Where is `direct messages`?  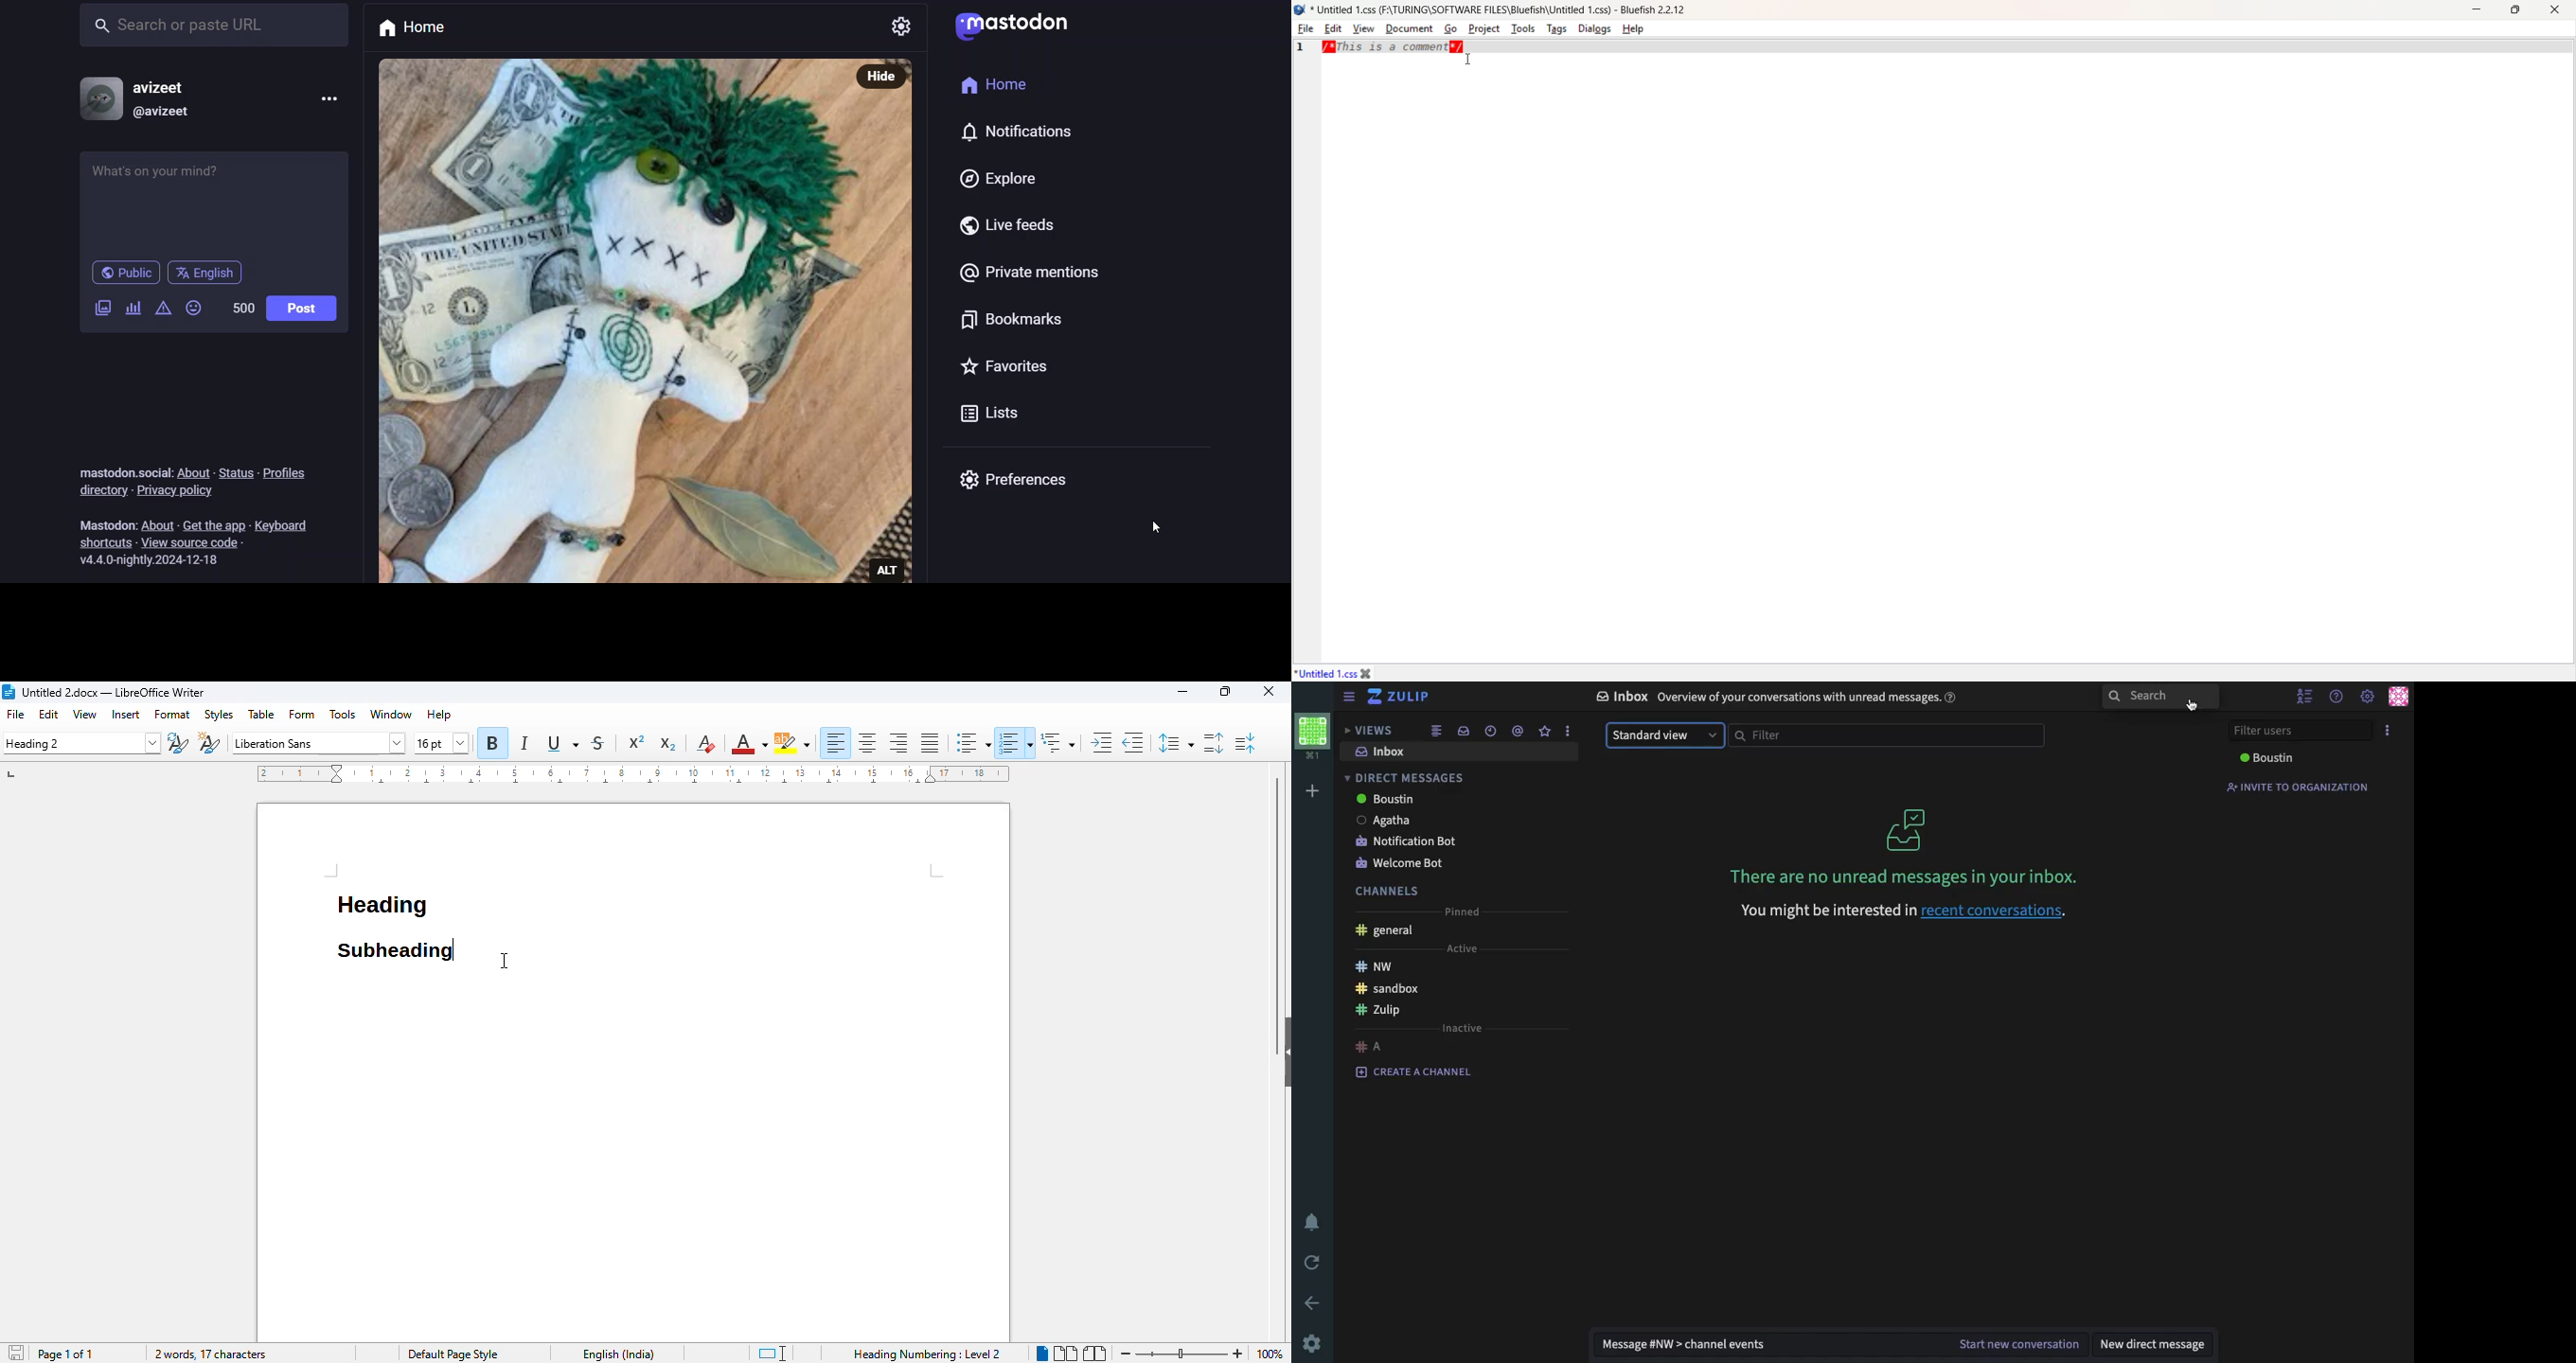 direct messages is located at coordinates (1404, 779).